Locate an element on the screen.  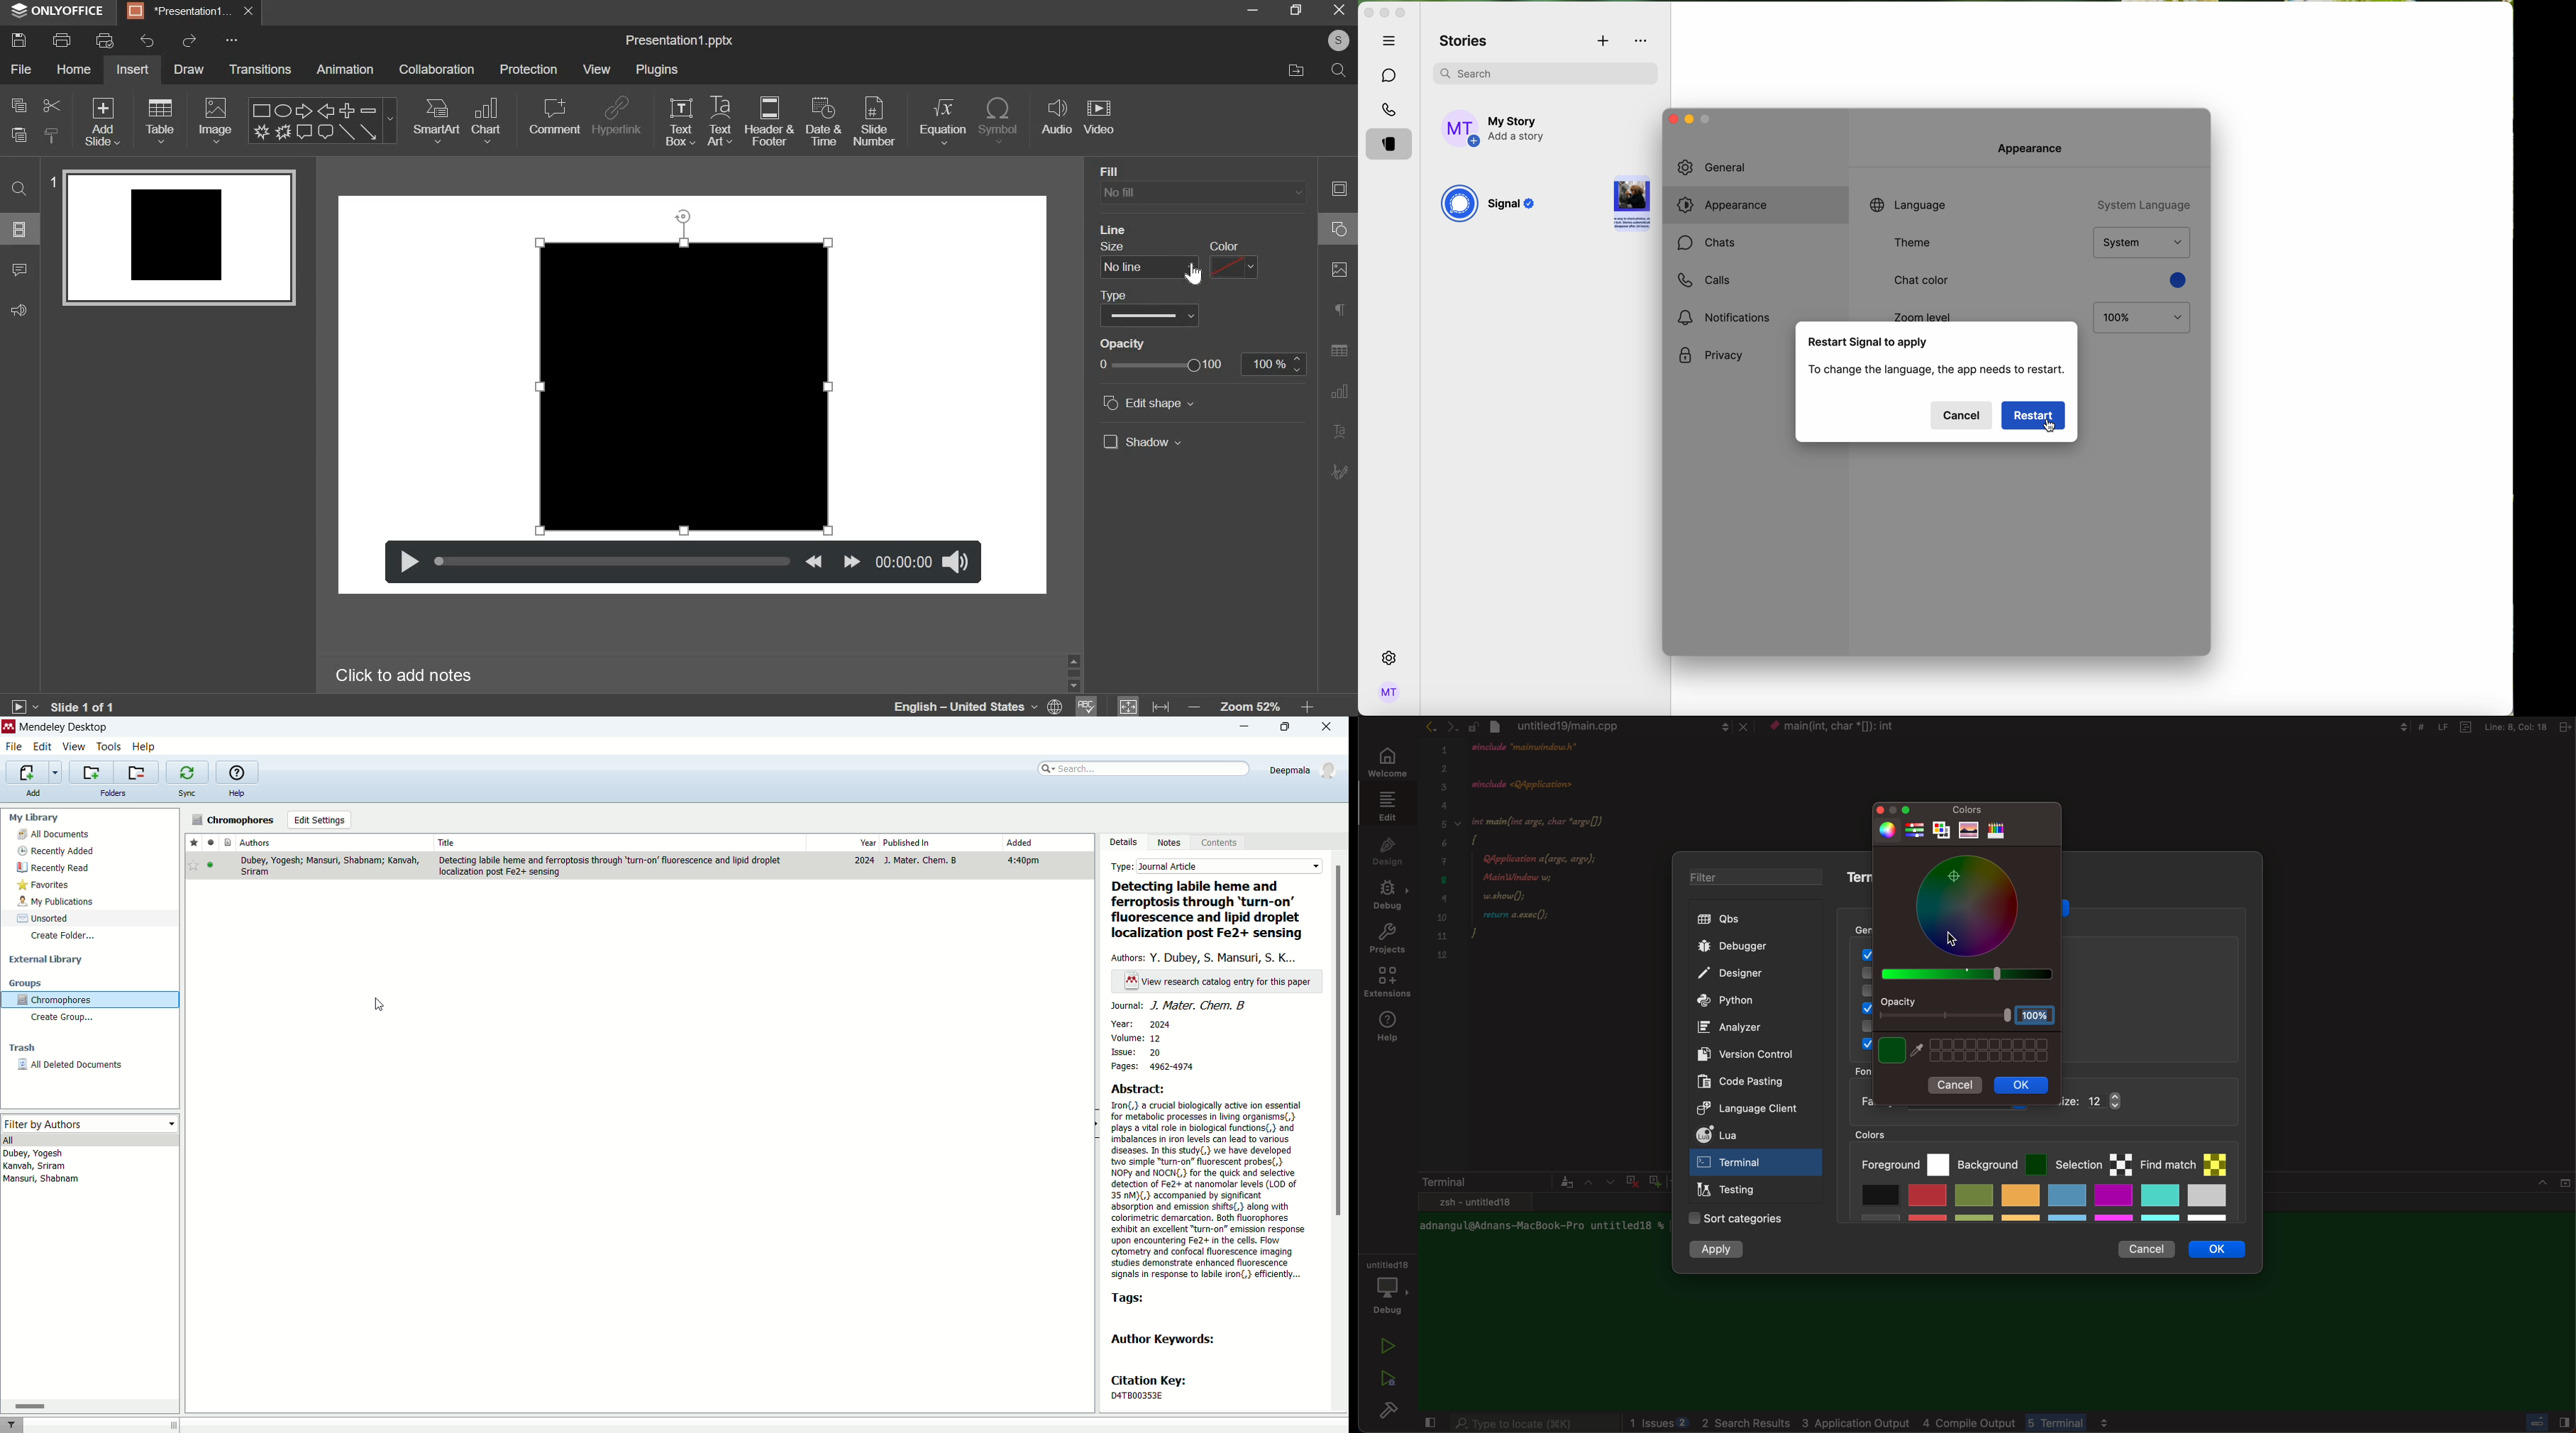
profile photo is located at coordinates (1461, 129).